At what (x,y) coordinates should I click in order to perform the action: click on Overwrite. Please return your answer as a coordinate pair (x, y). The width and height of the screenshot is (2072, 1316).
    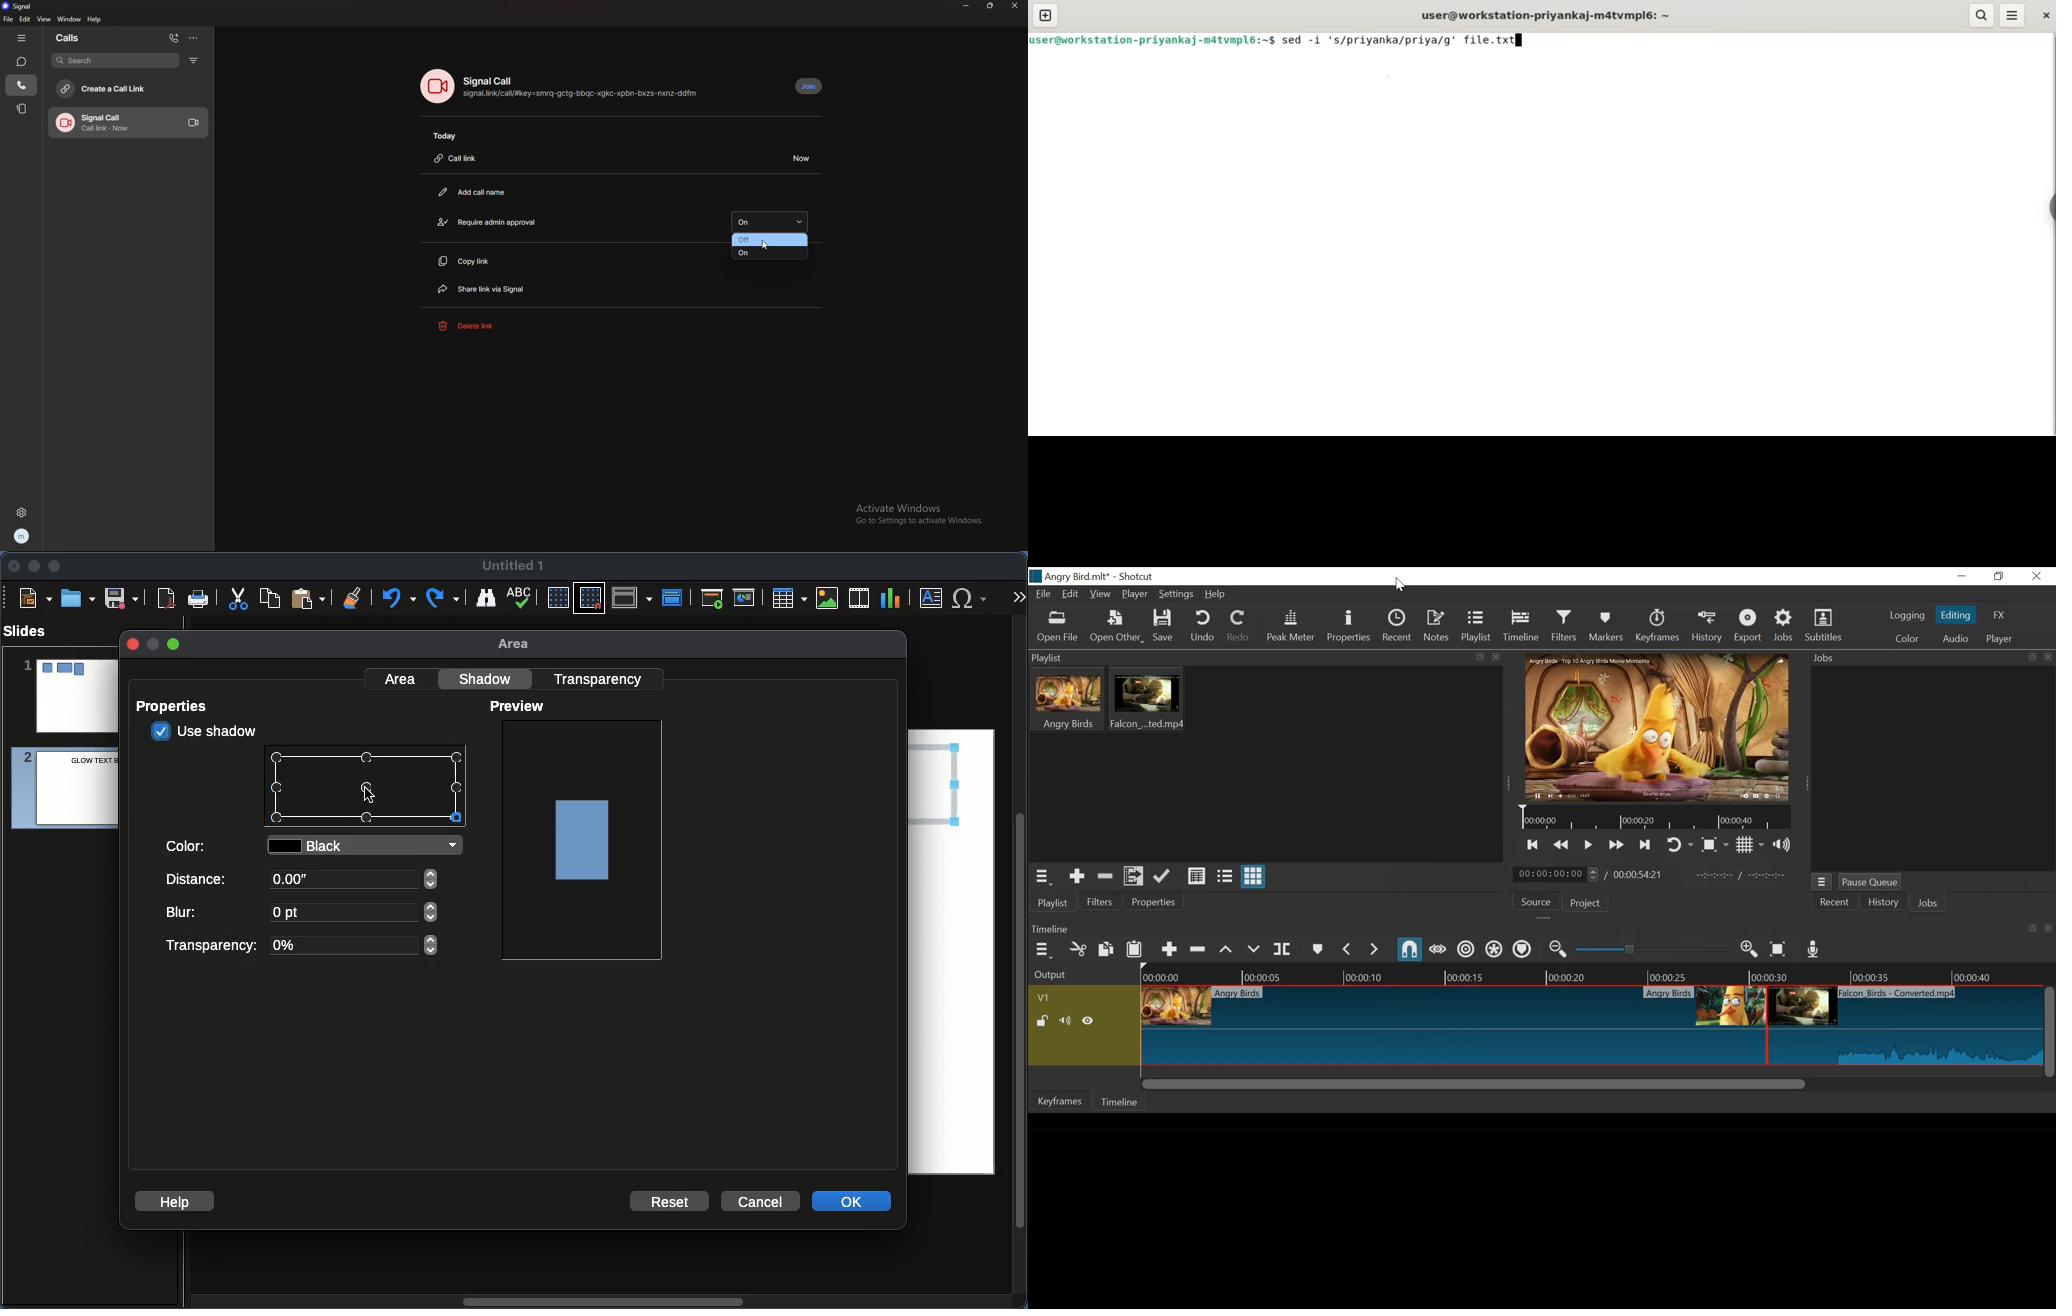
    Looking at the image, I should click on (1254, 950).